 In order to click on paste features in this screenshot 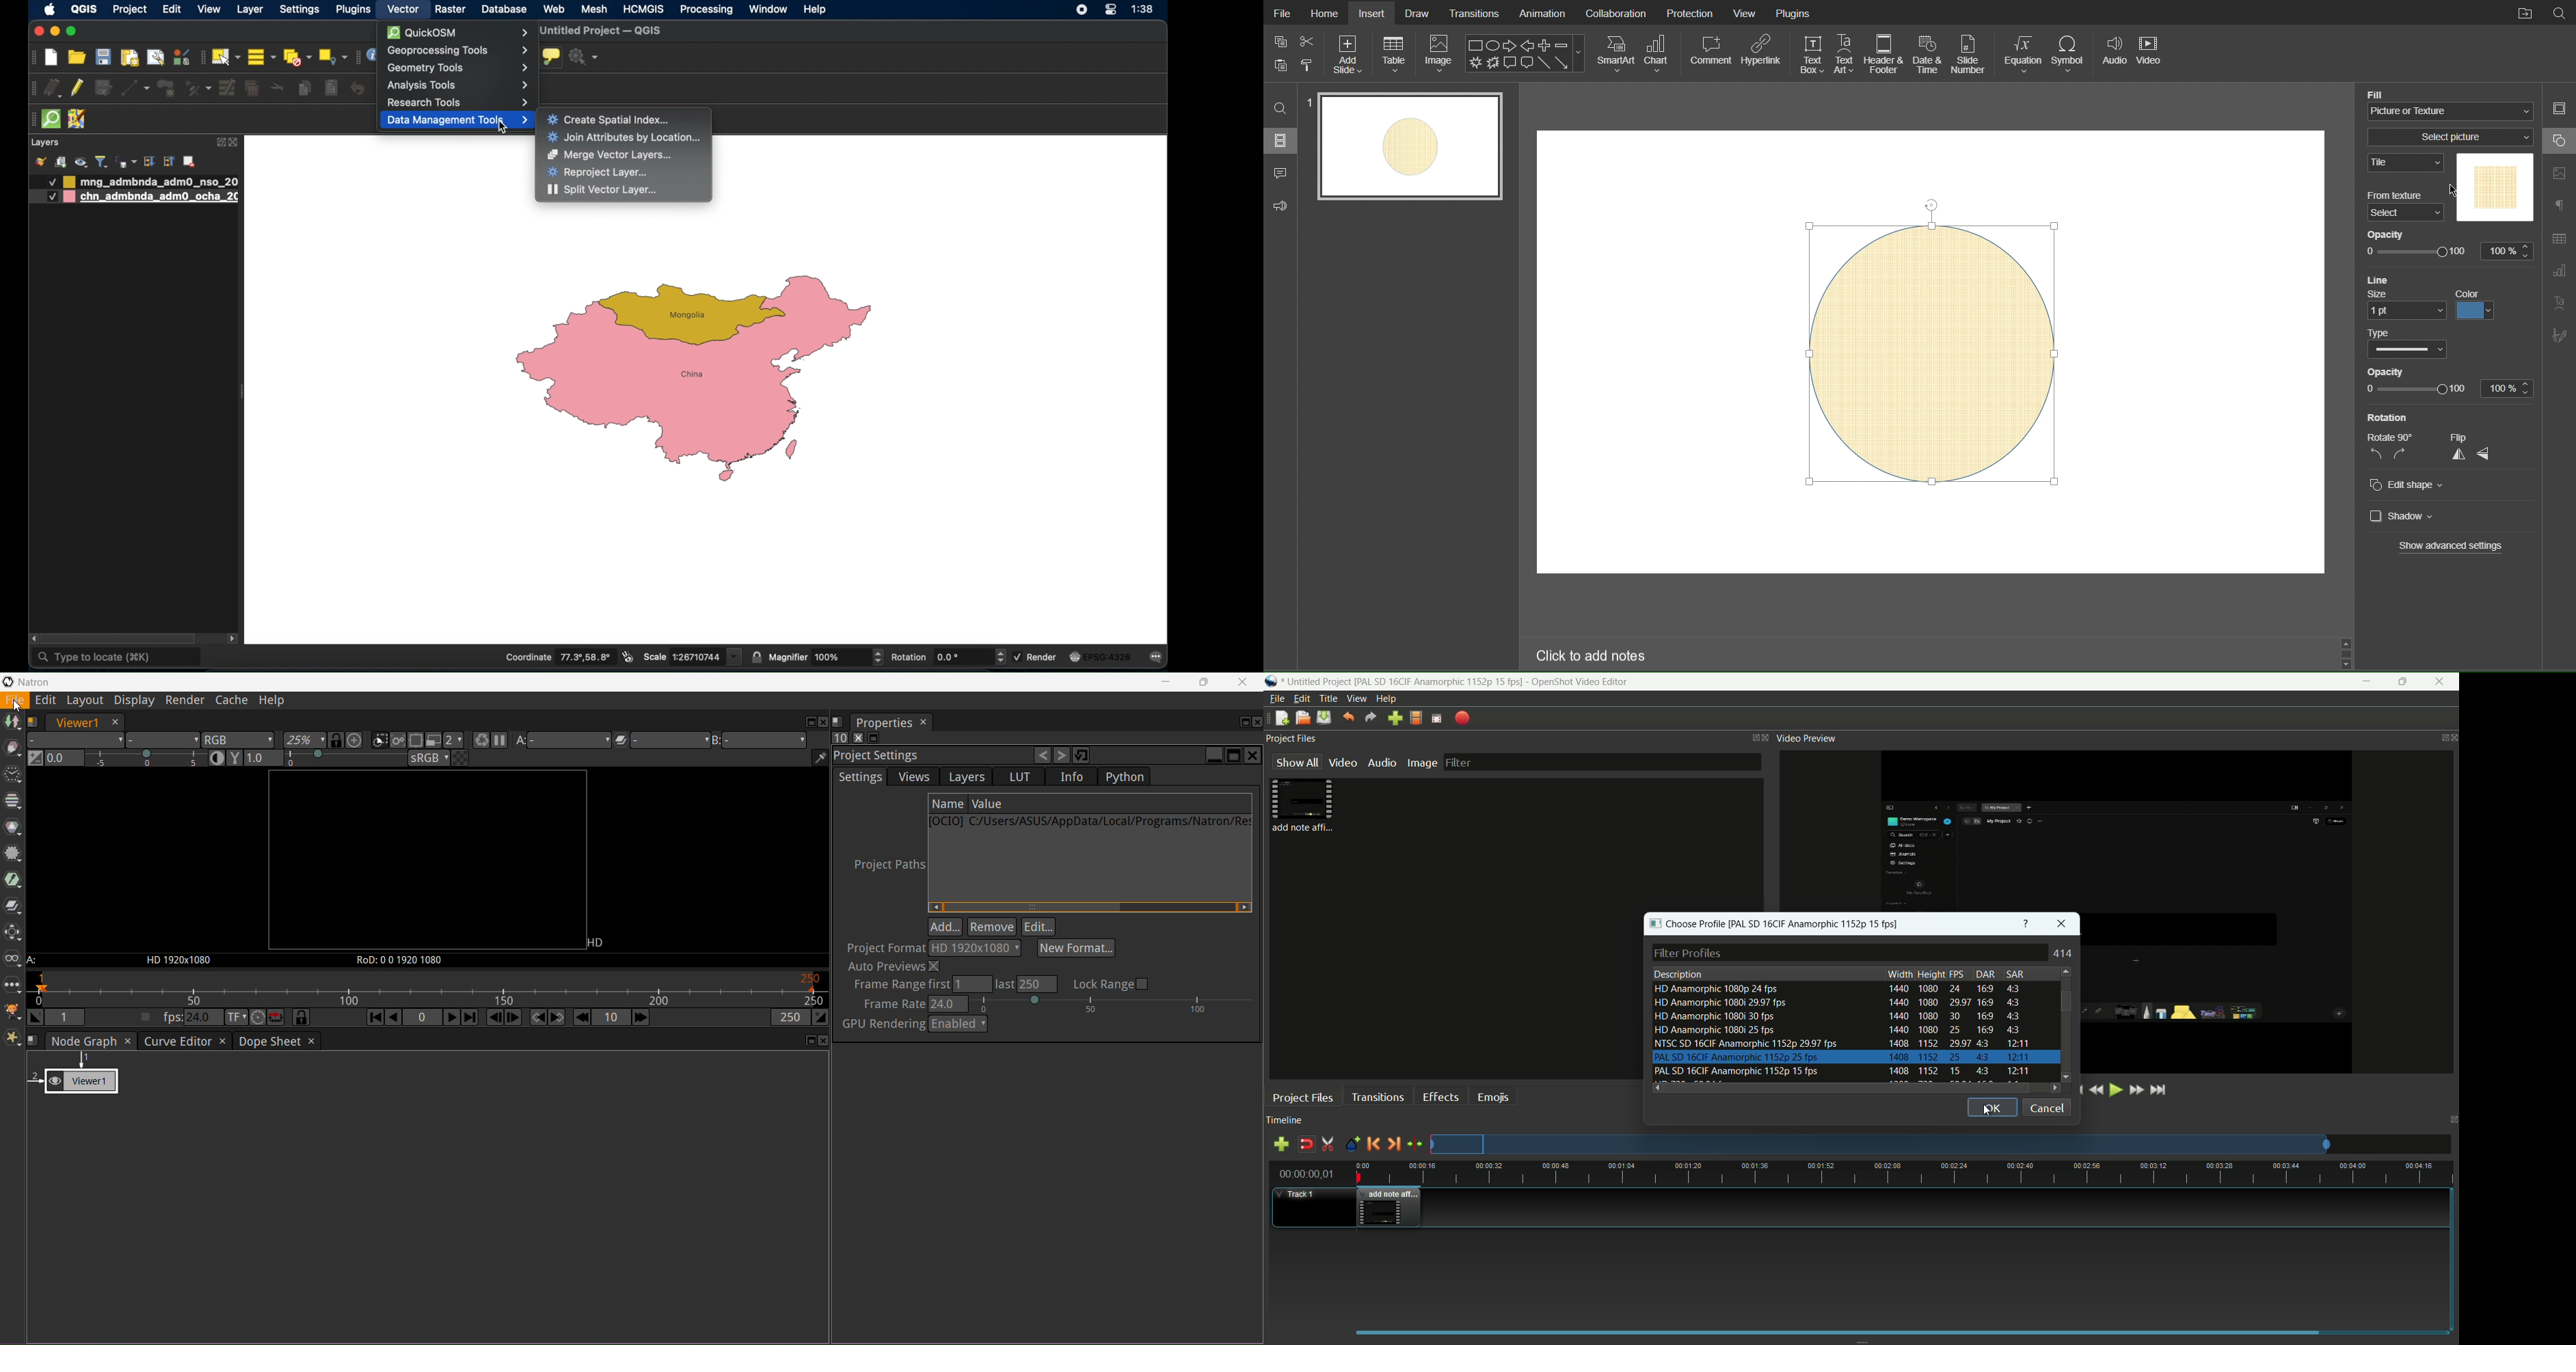, I will do `click(333, 88)`.